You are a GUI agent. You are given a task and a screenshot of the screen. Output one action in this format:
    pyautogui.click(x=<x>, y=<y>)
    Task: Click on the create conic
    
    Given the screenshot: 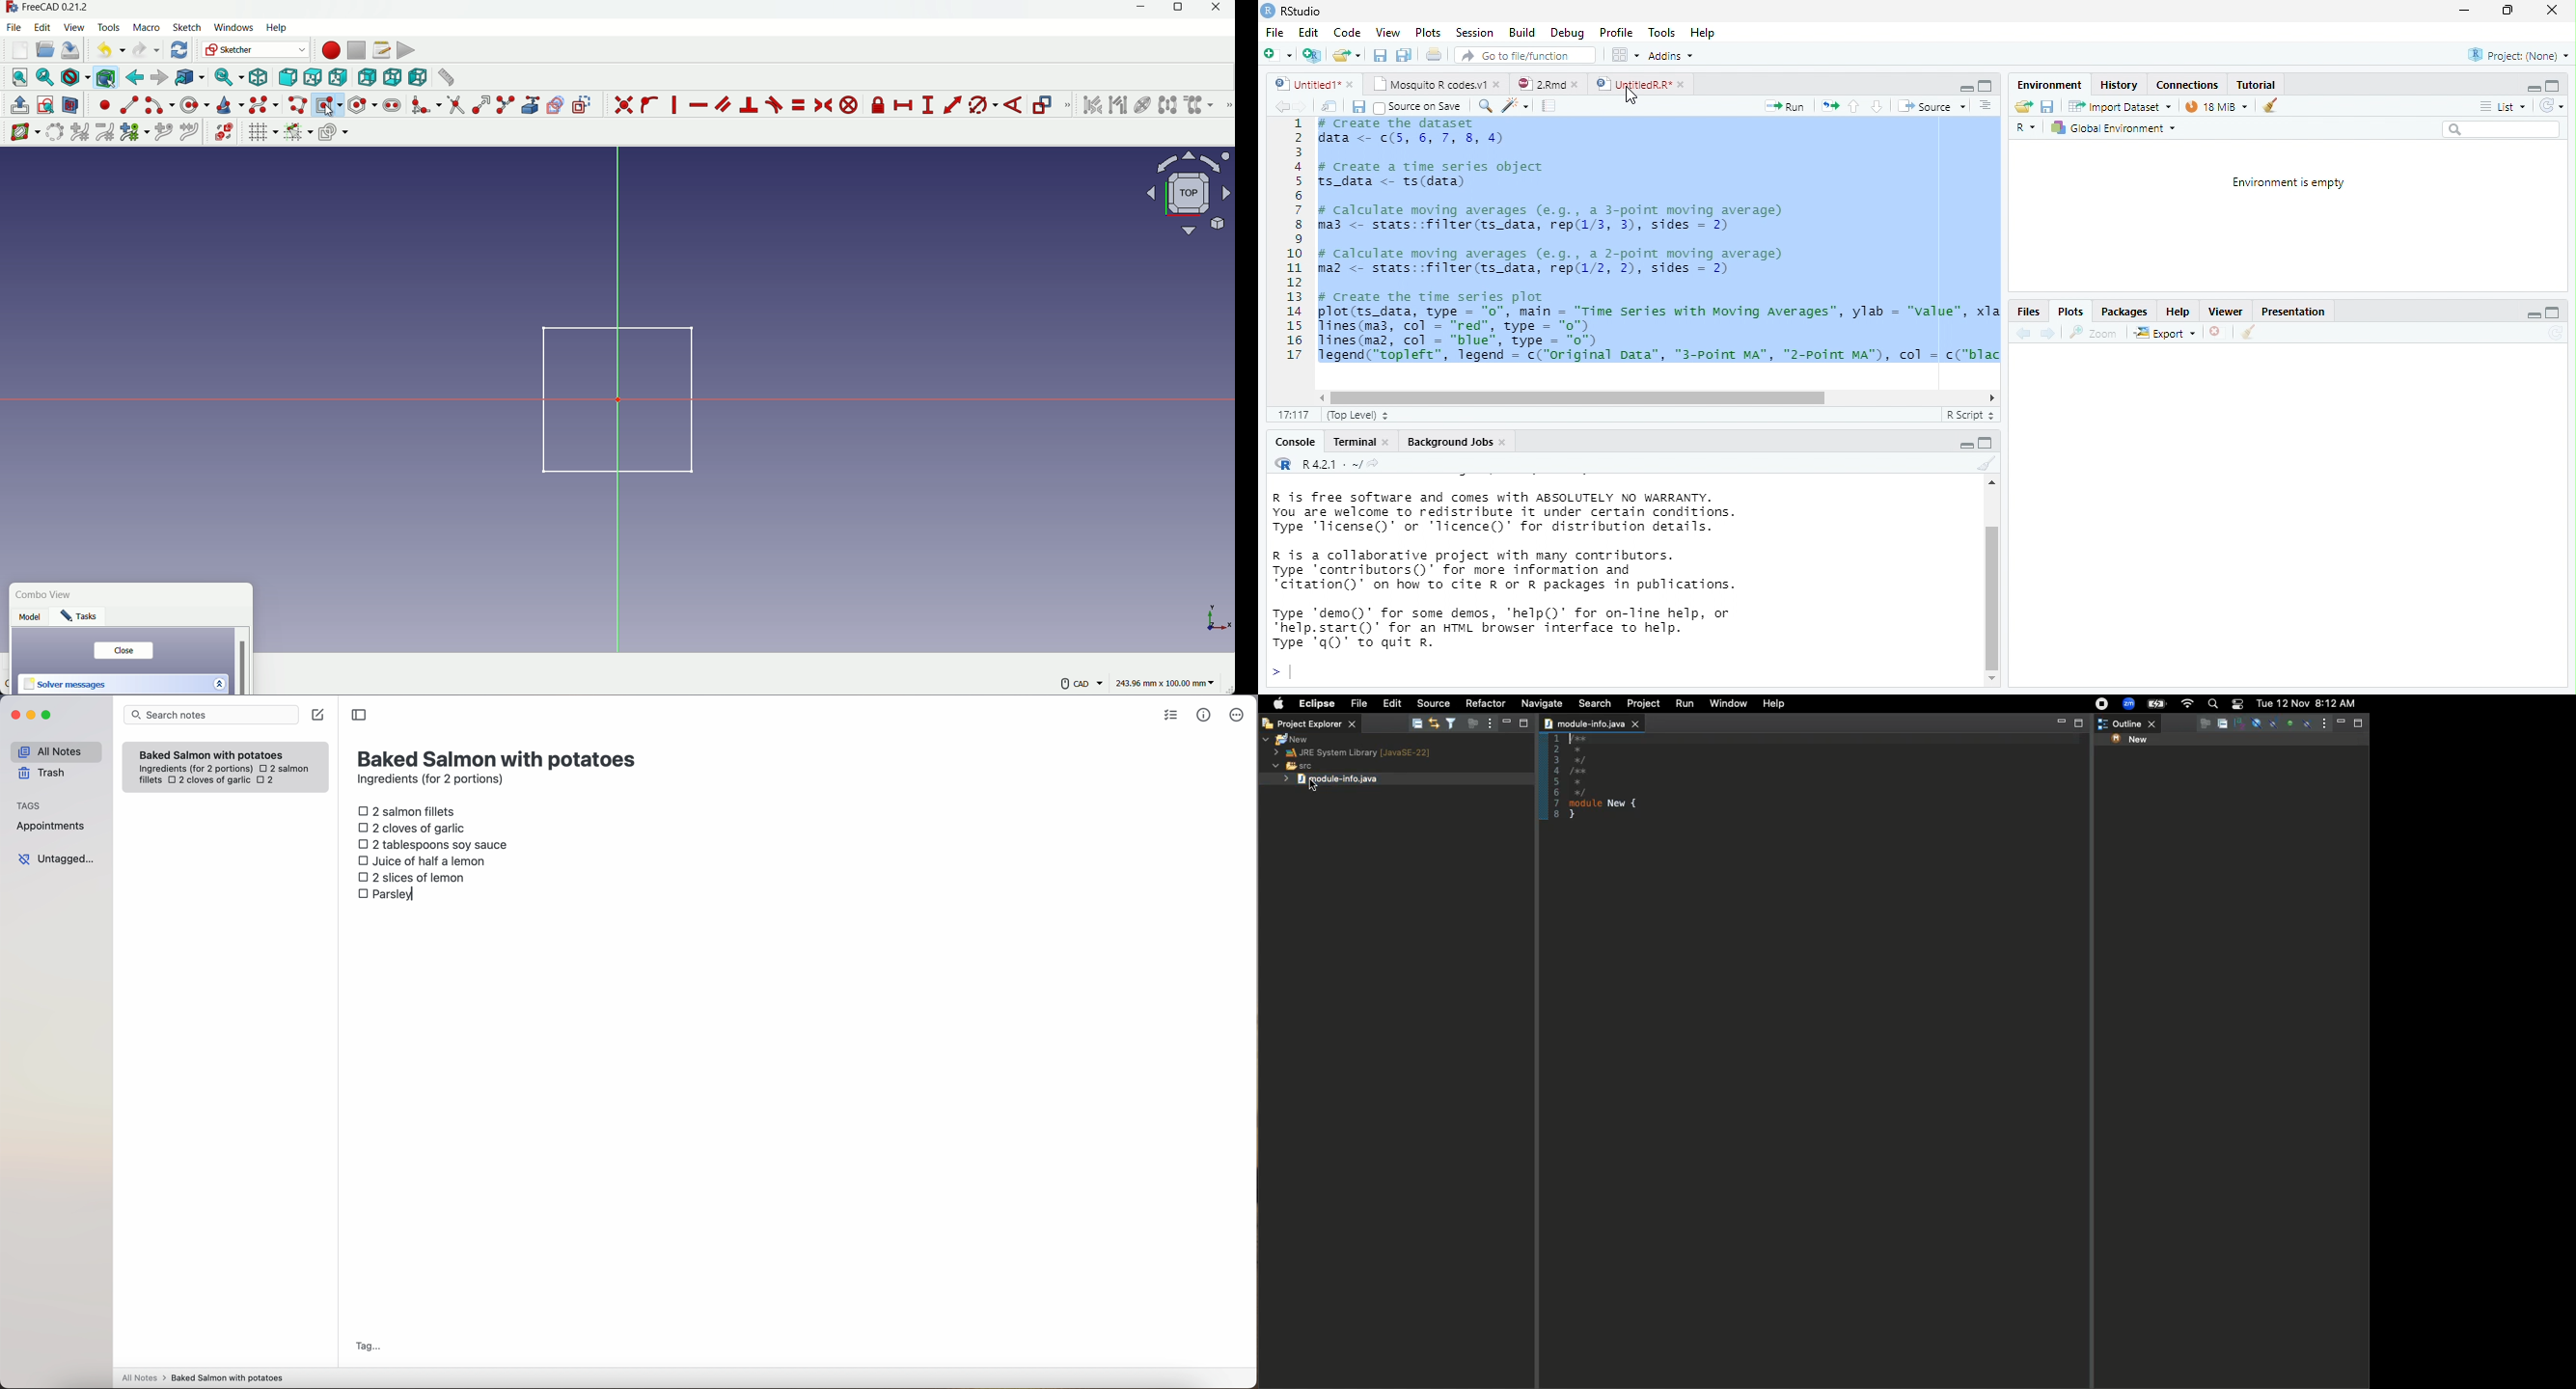 What is the action you would take?
    pyautogui.click(x=229, y=104)
    